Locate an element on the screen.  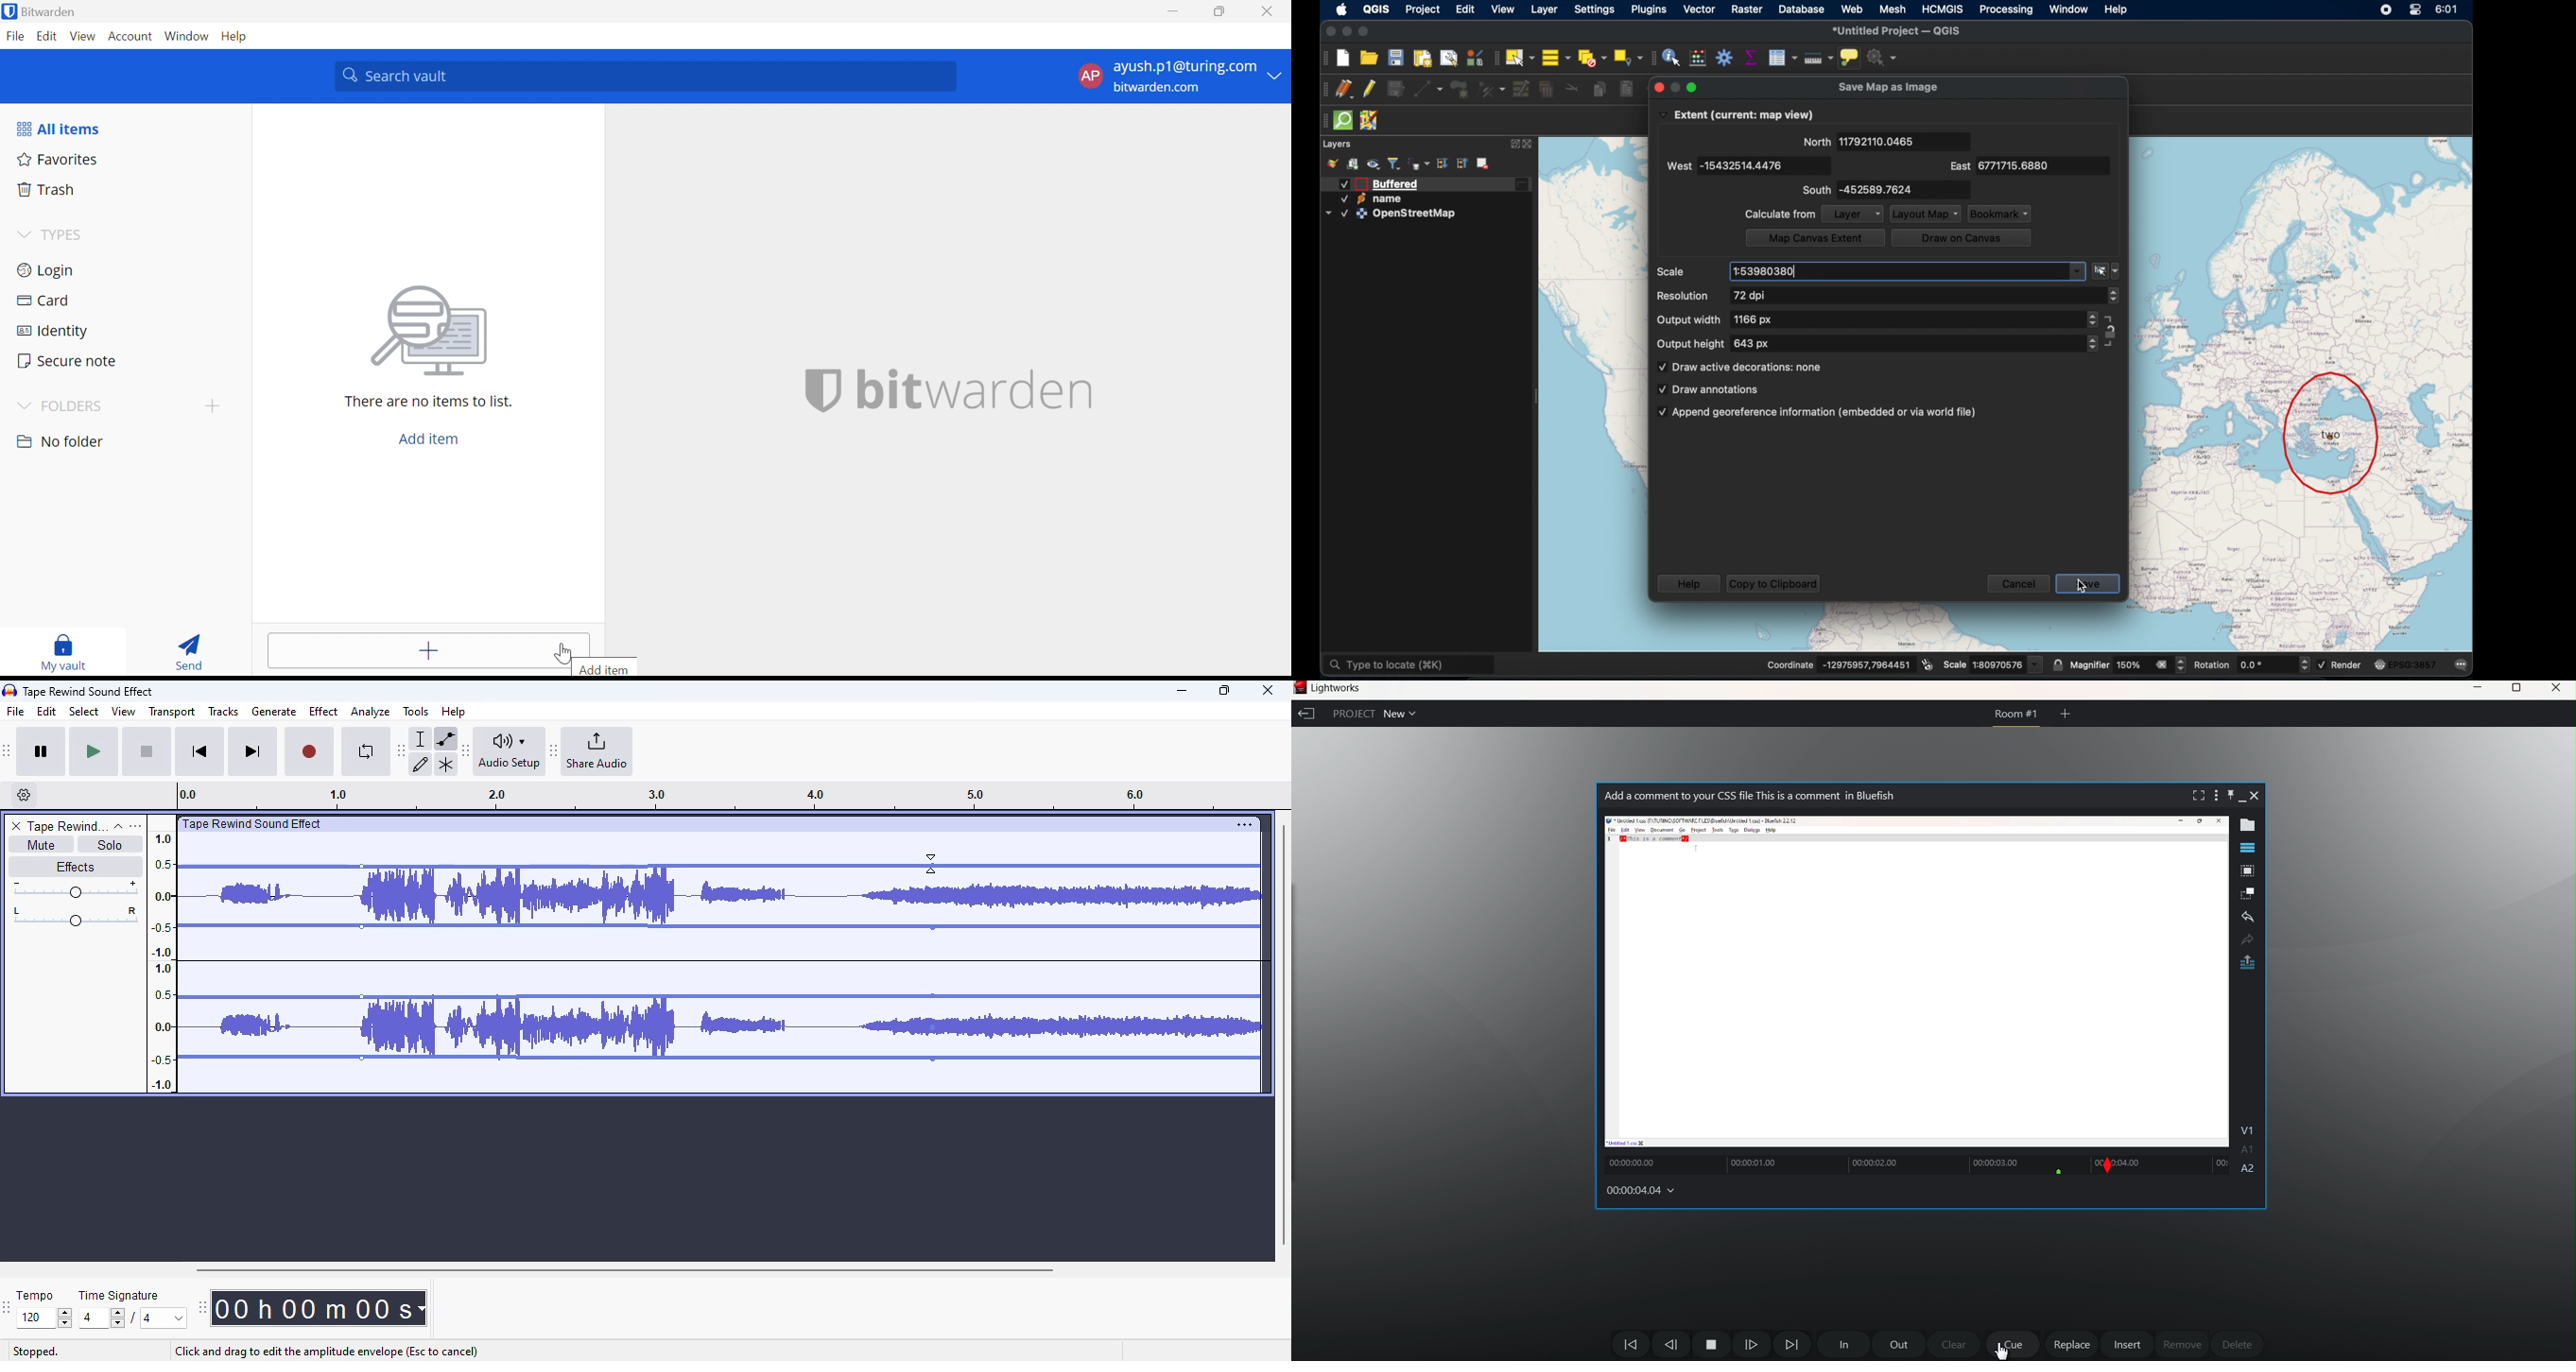
add room is located at coordinates (2066, 713).